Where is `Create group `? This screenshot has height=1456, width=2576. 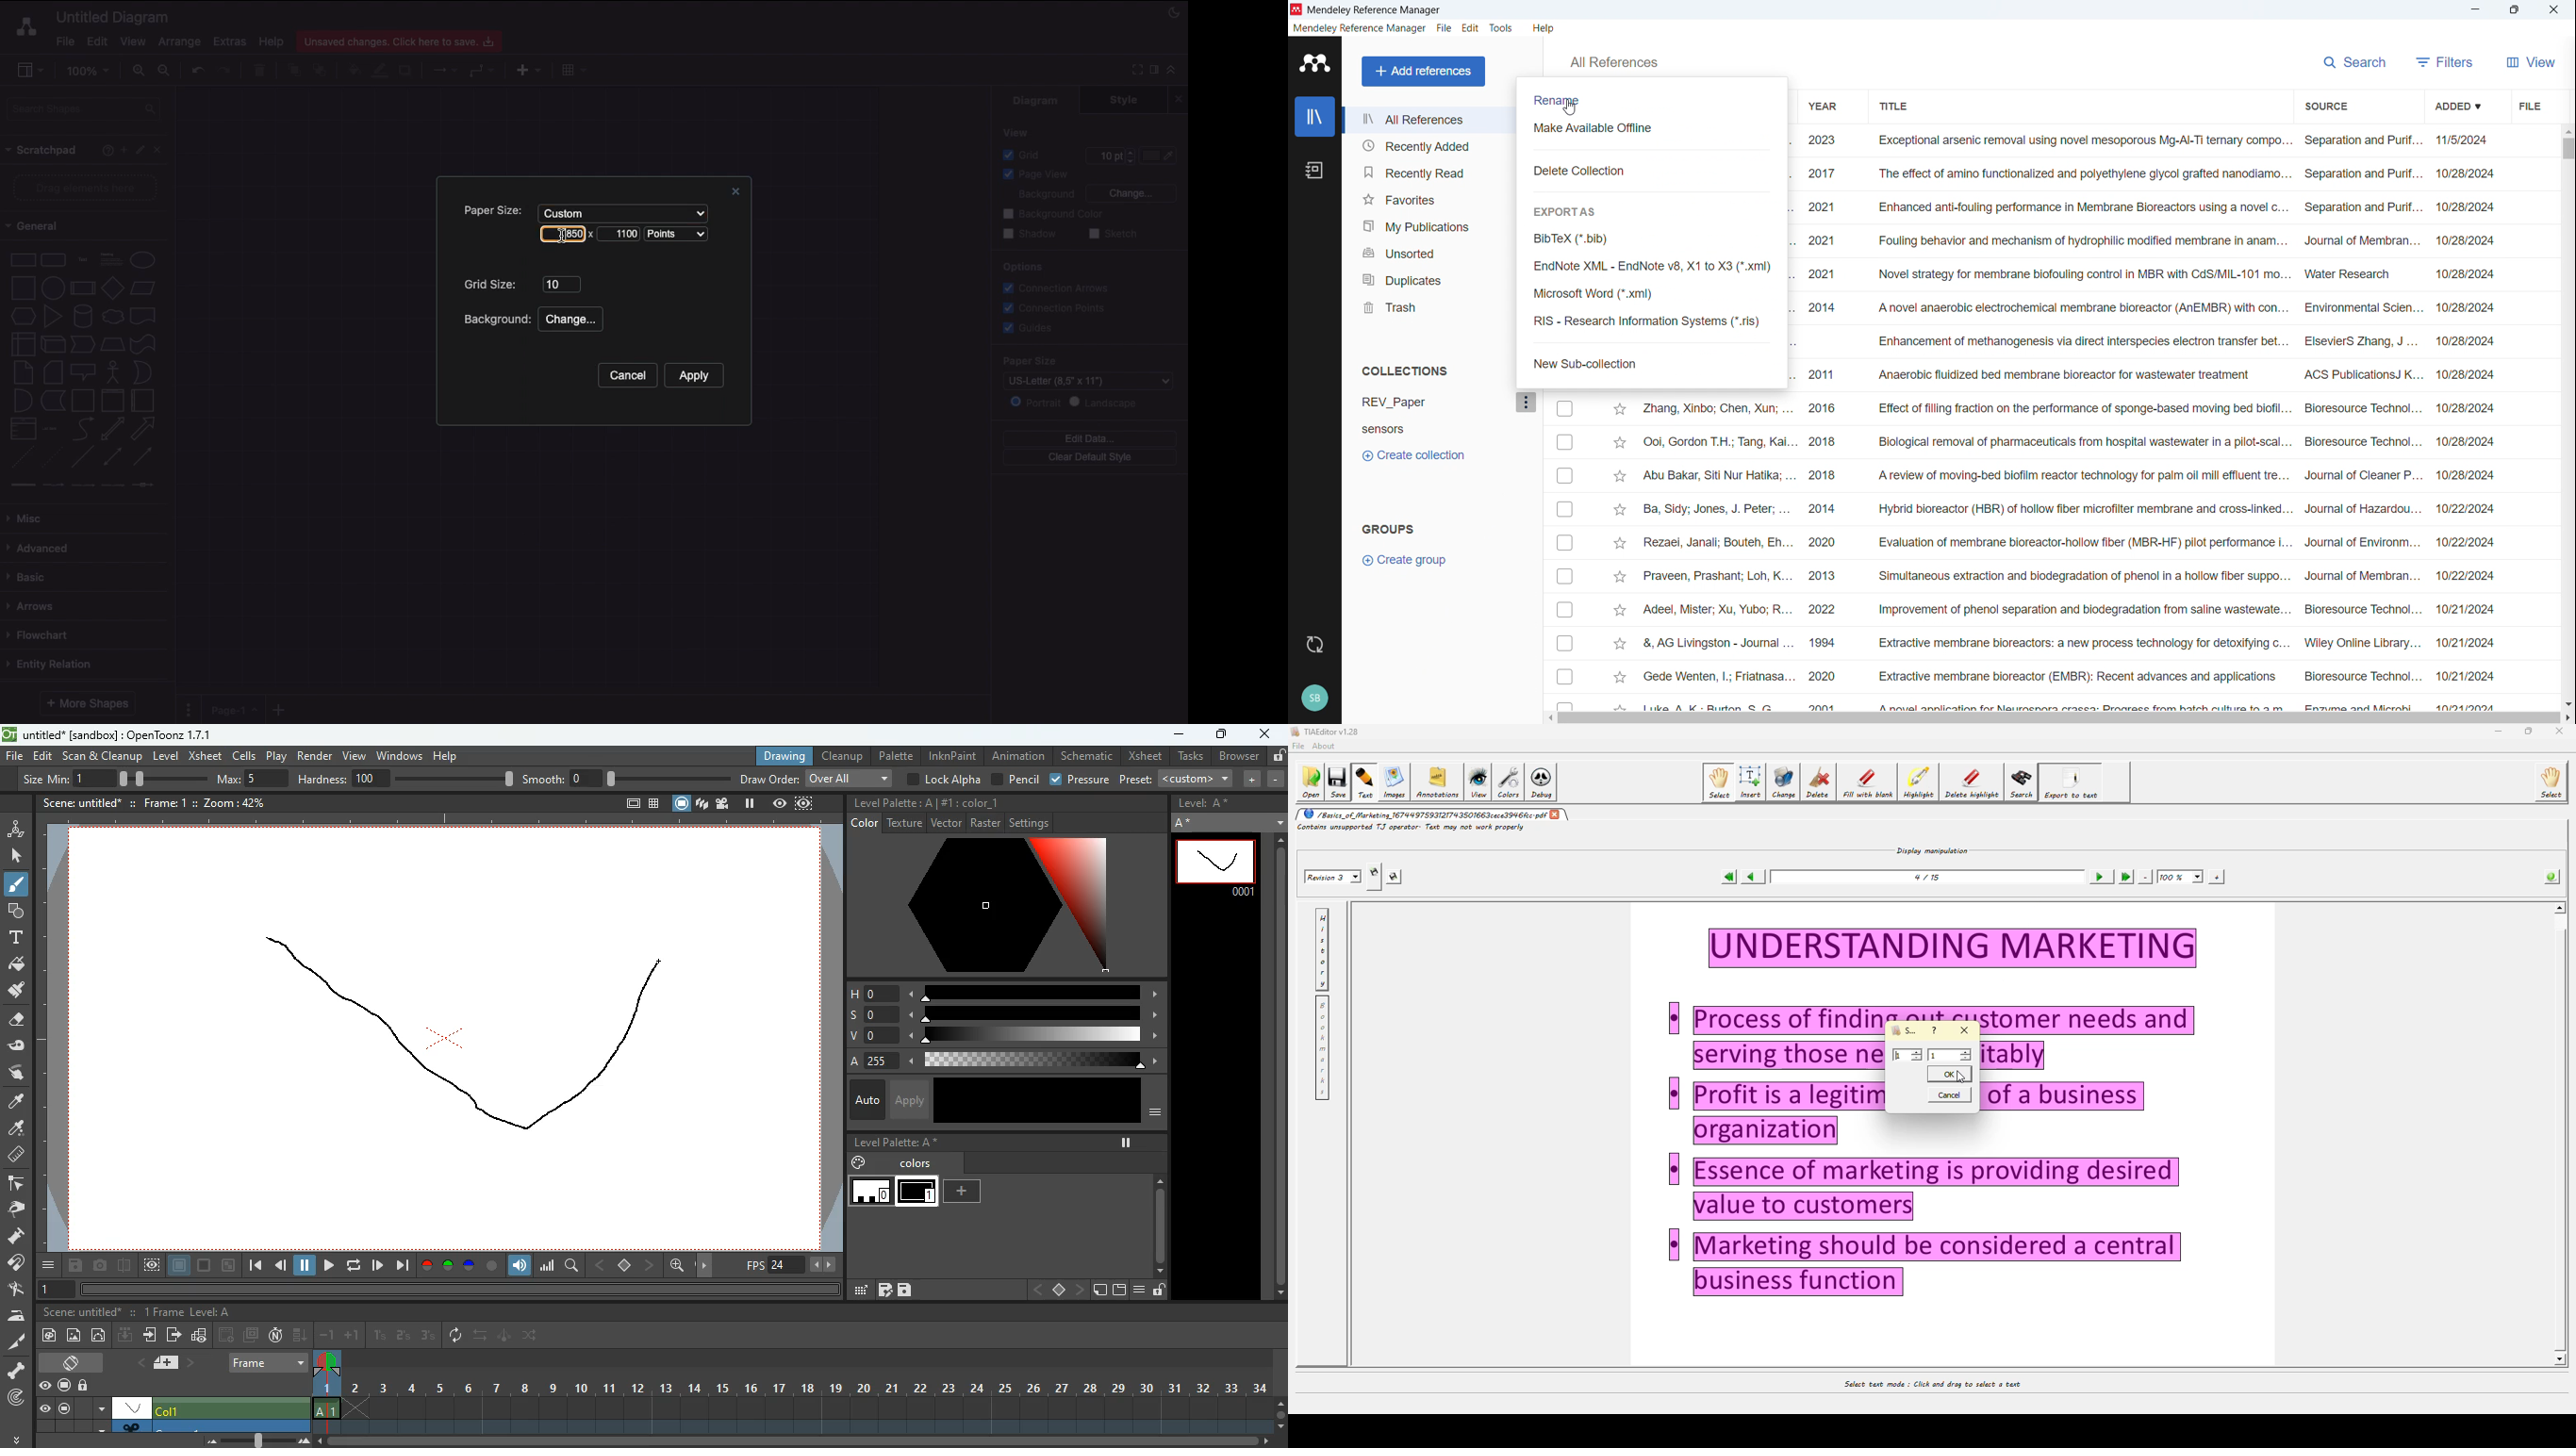
Create group  is located at coordinates (1407, 560).